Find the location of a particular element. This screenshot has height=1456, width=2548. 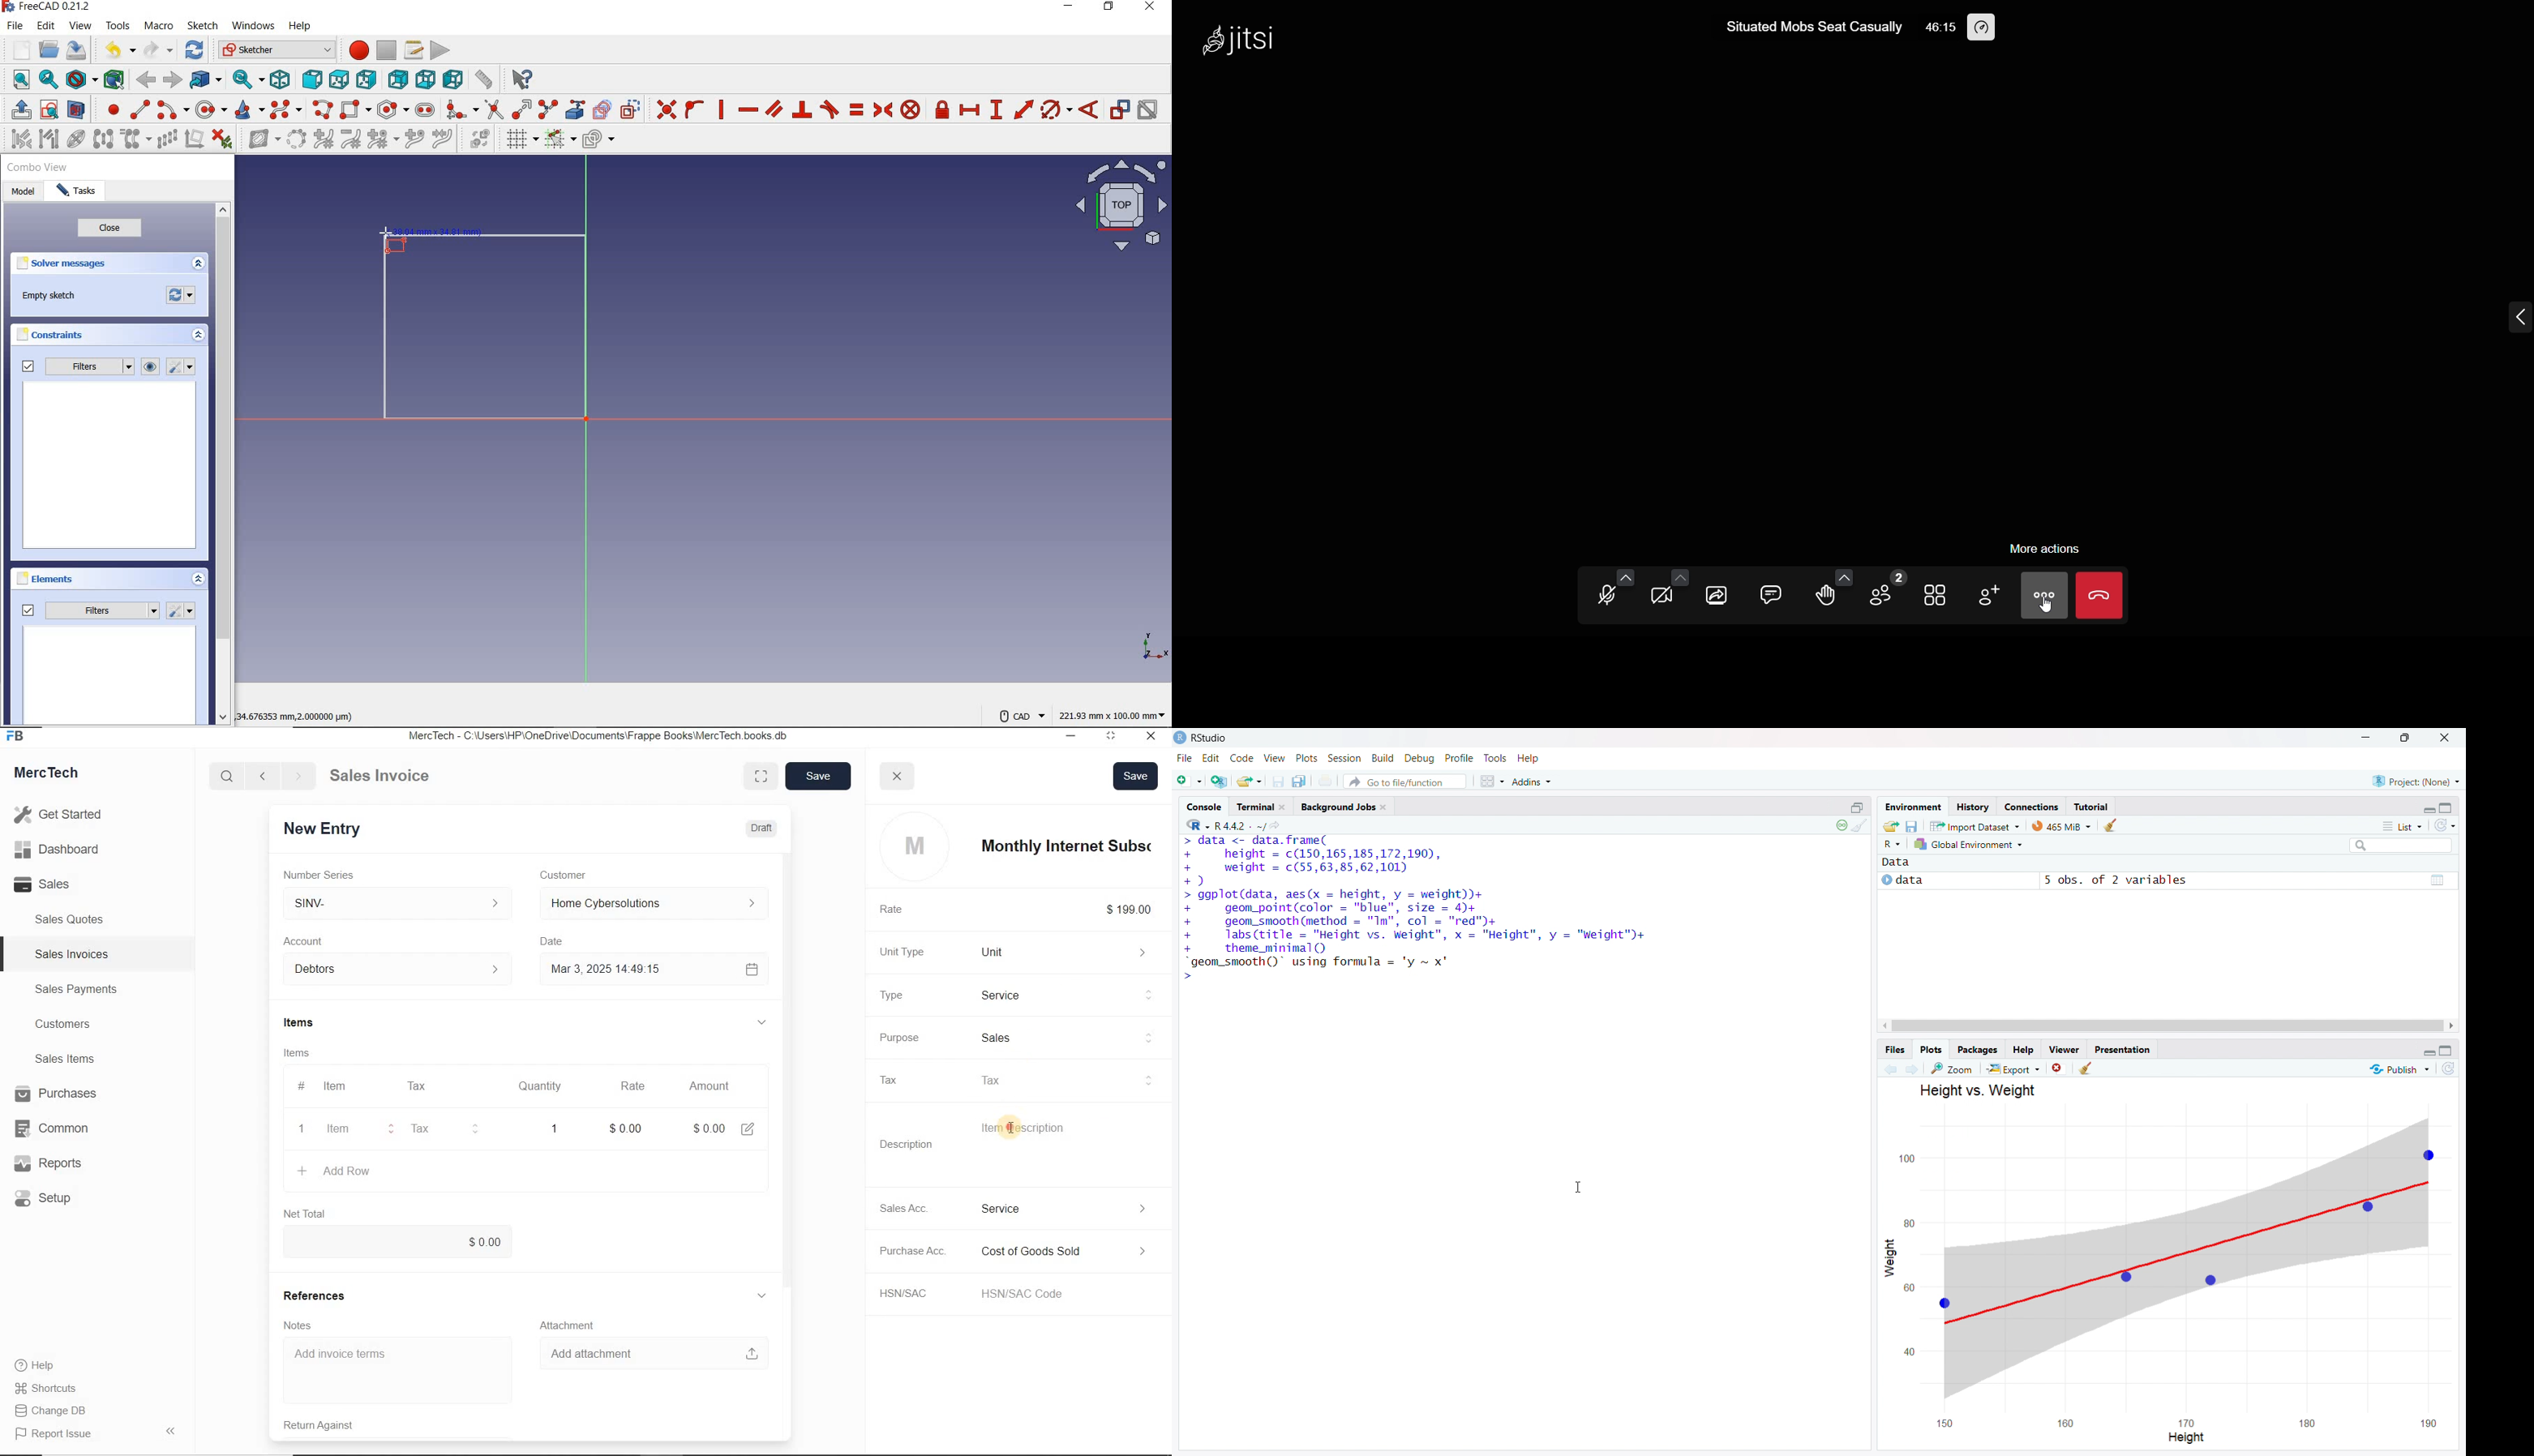

combo view is located at coordinates (38, 169).